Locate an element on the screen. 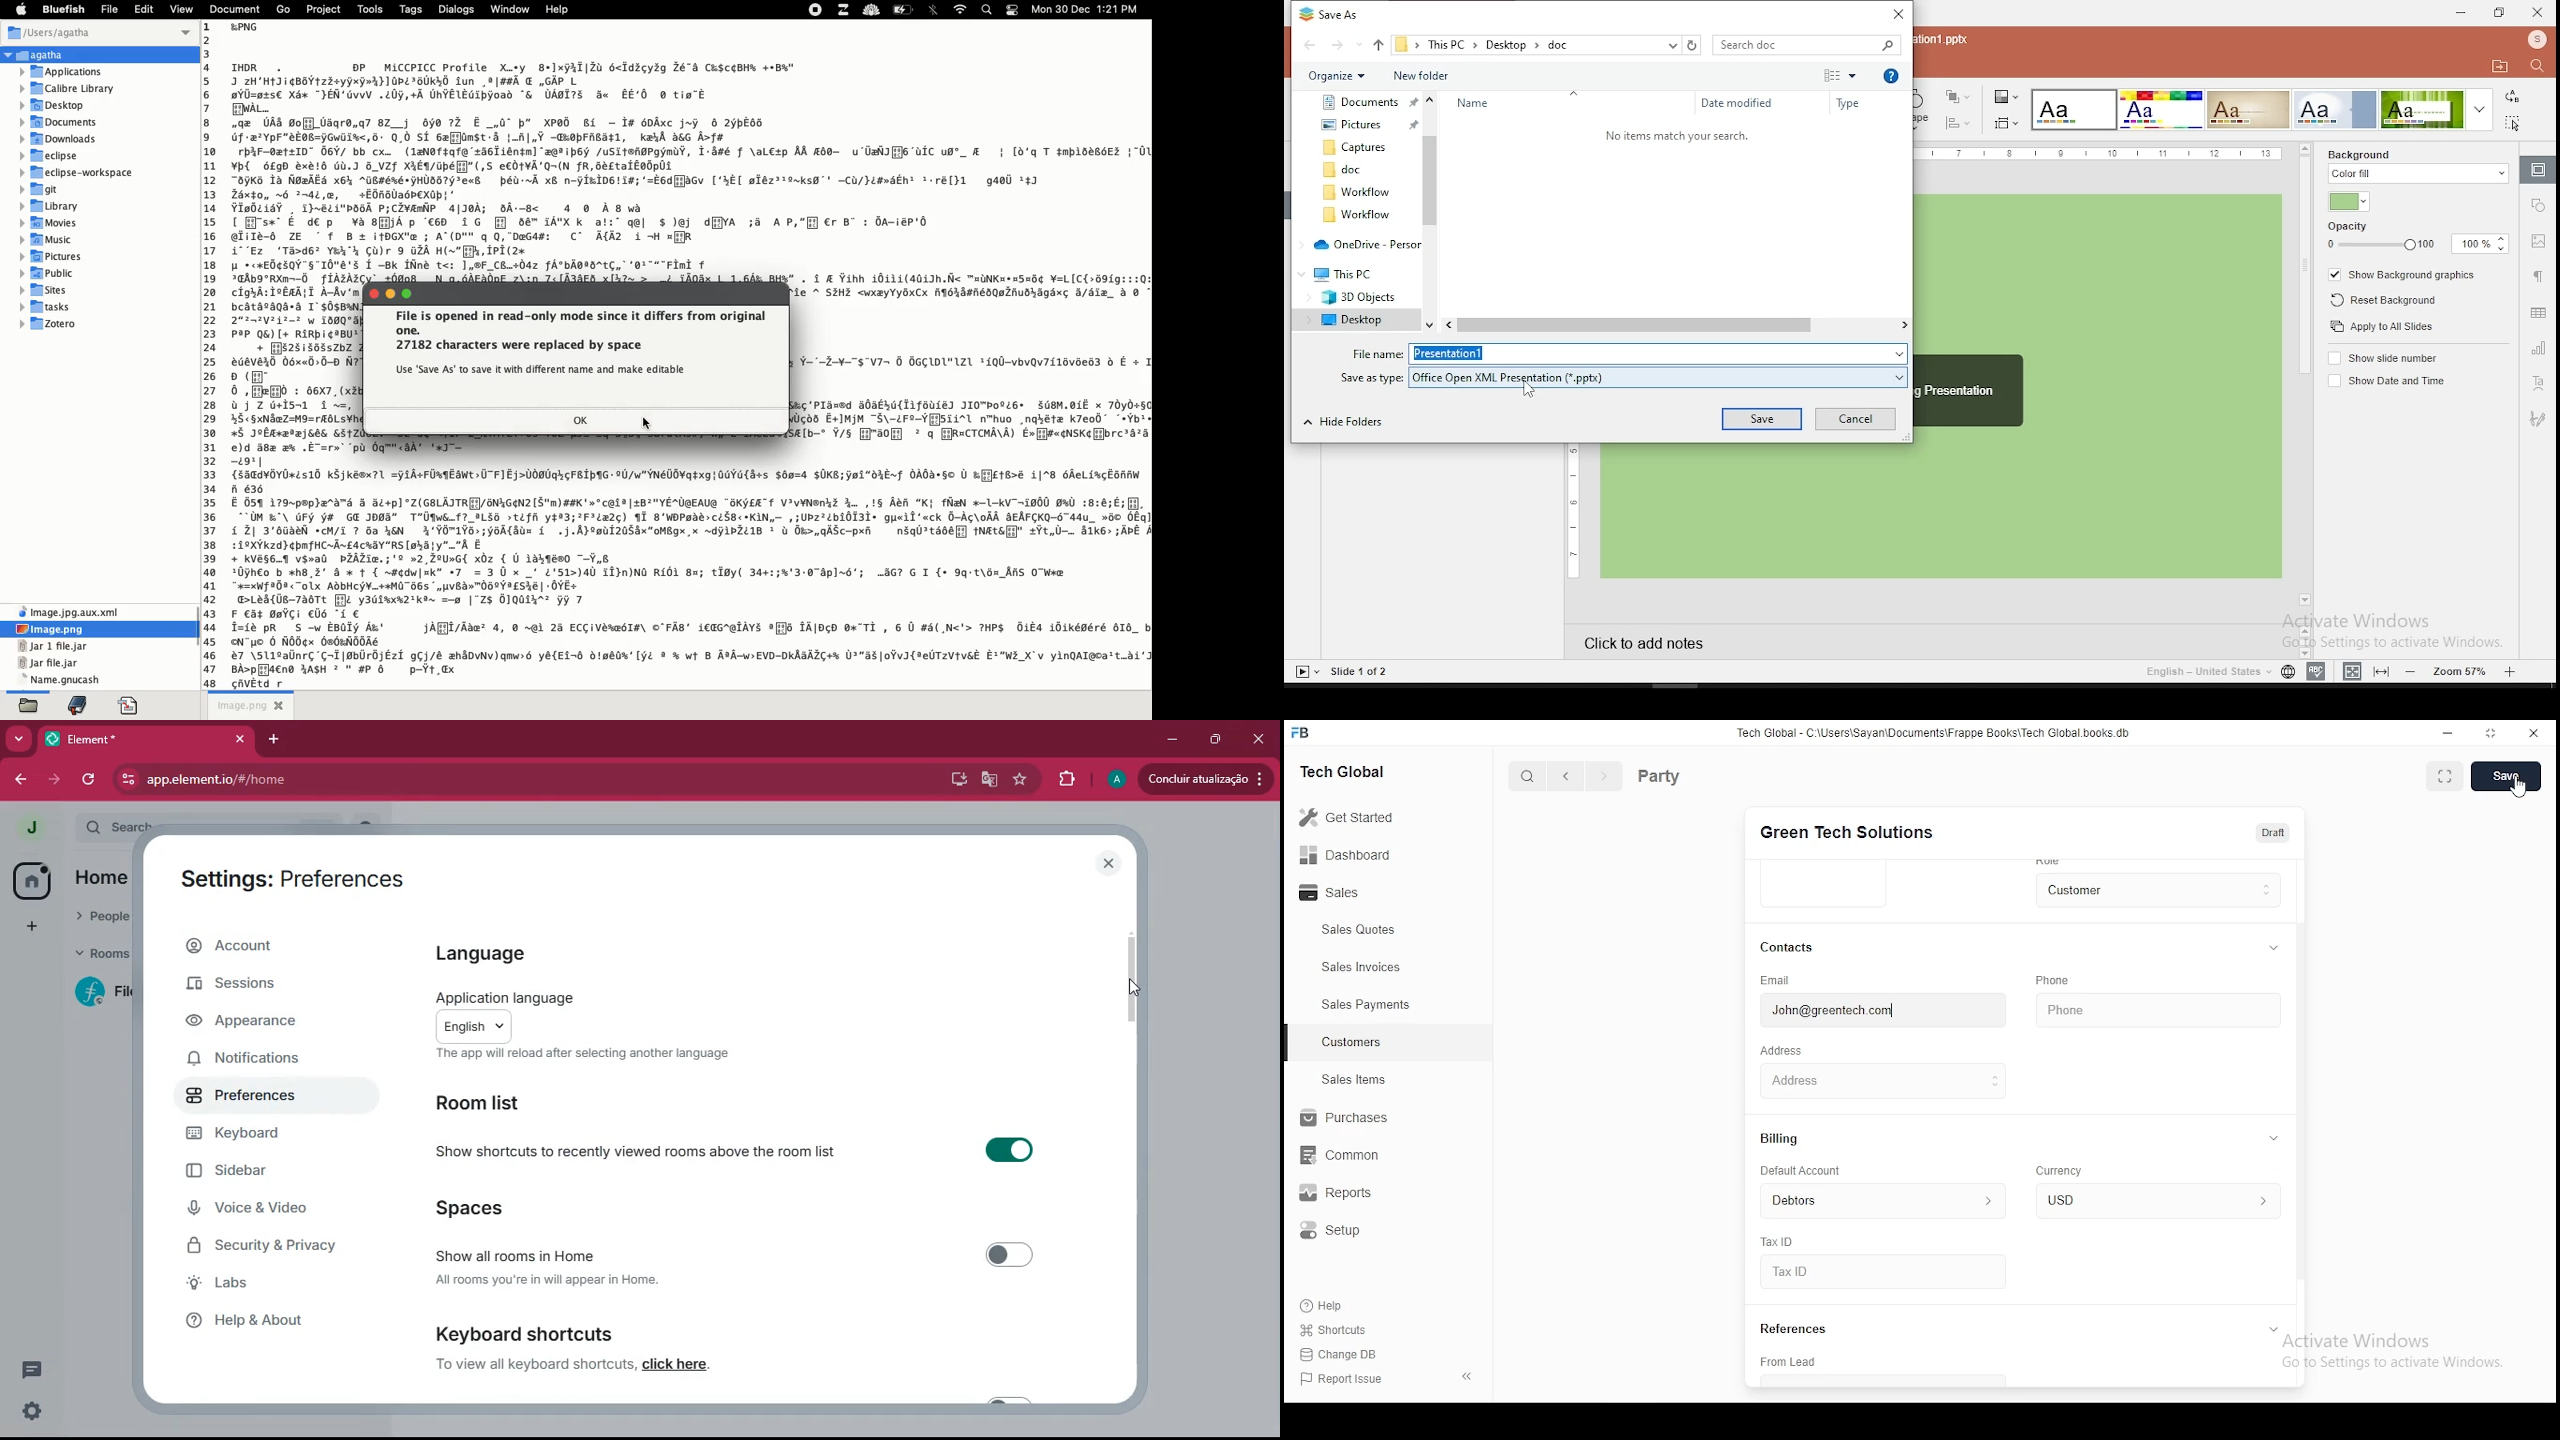 The width and height of the screenshot is (2576, 1456). paragraph settings is located at coordinates (2540, 280).